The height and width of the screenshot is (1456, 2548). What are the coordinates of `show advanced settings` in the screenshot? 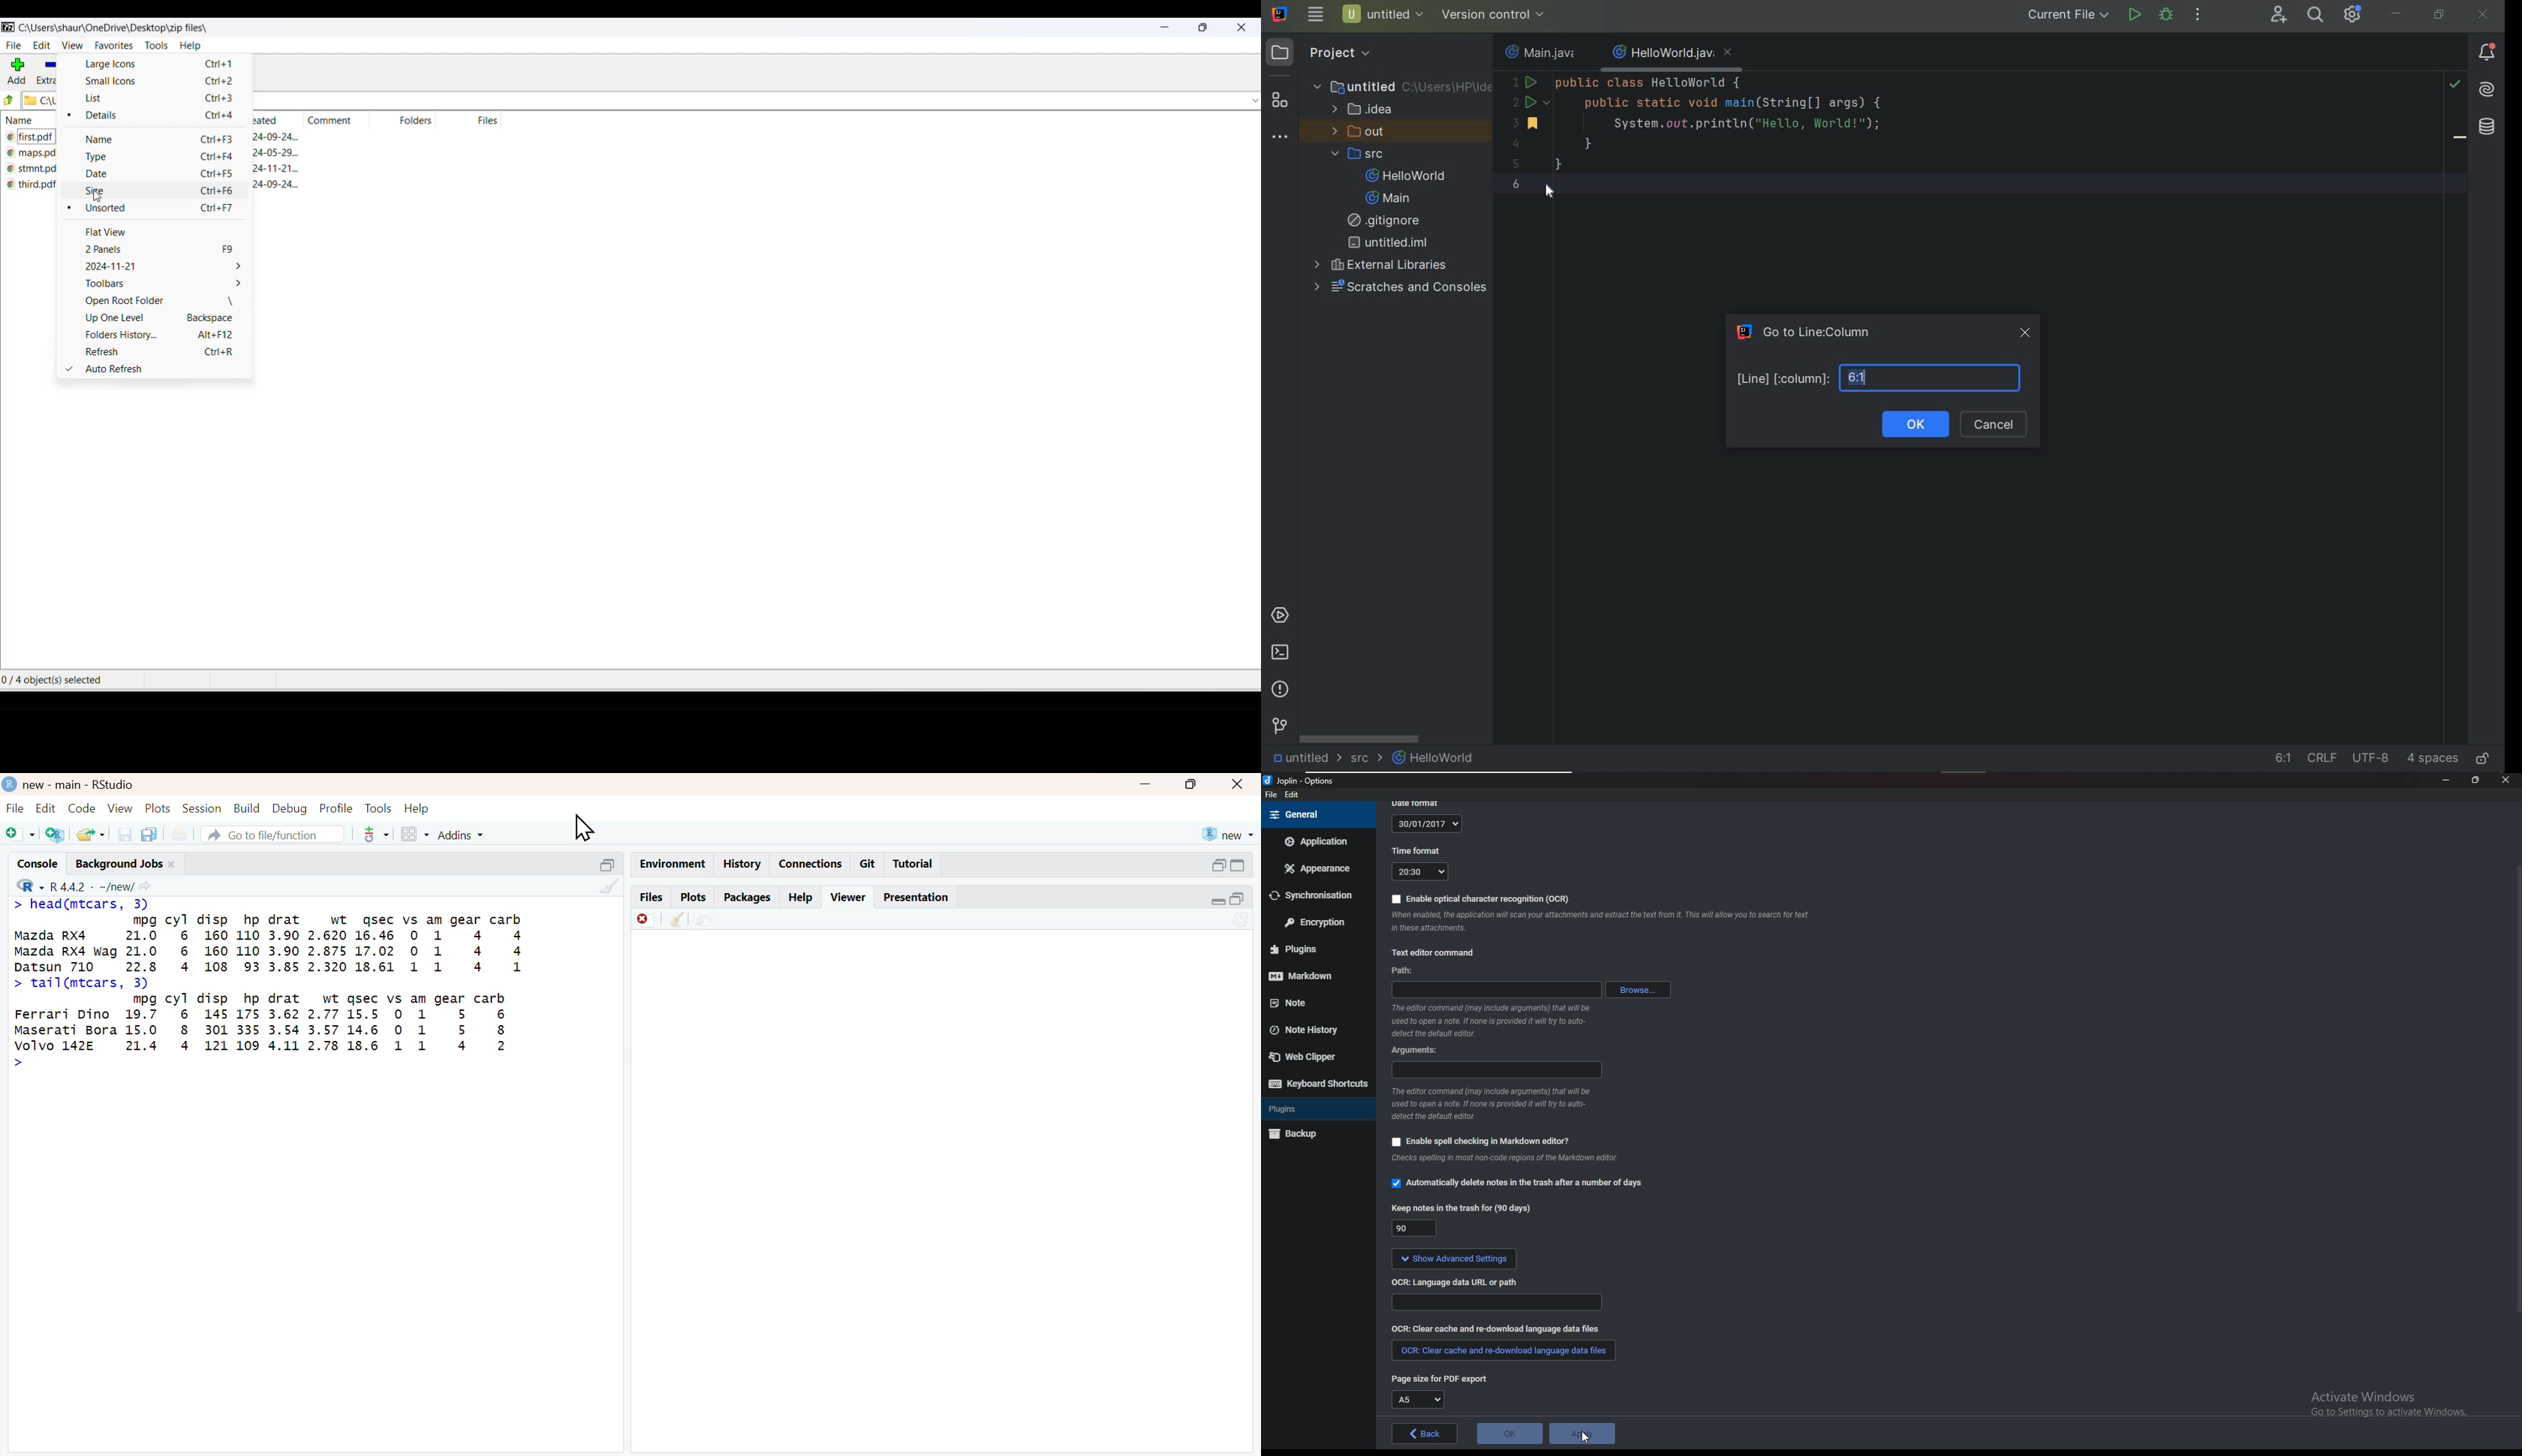 It's located at (1453, 1260).